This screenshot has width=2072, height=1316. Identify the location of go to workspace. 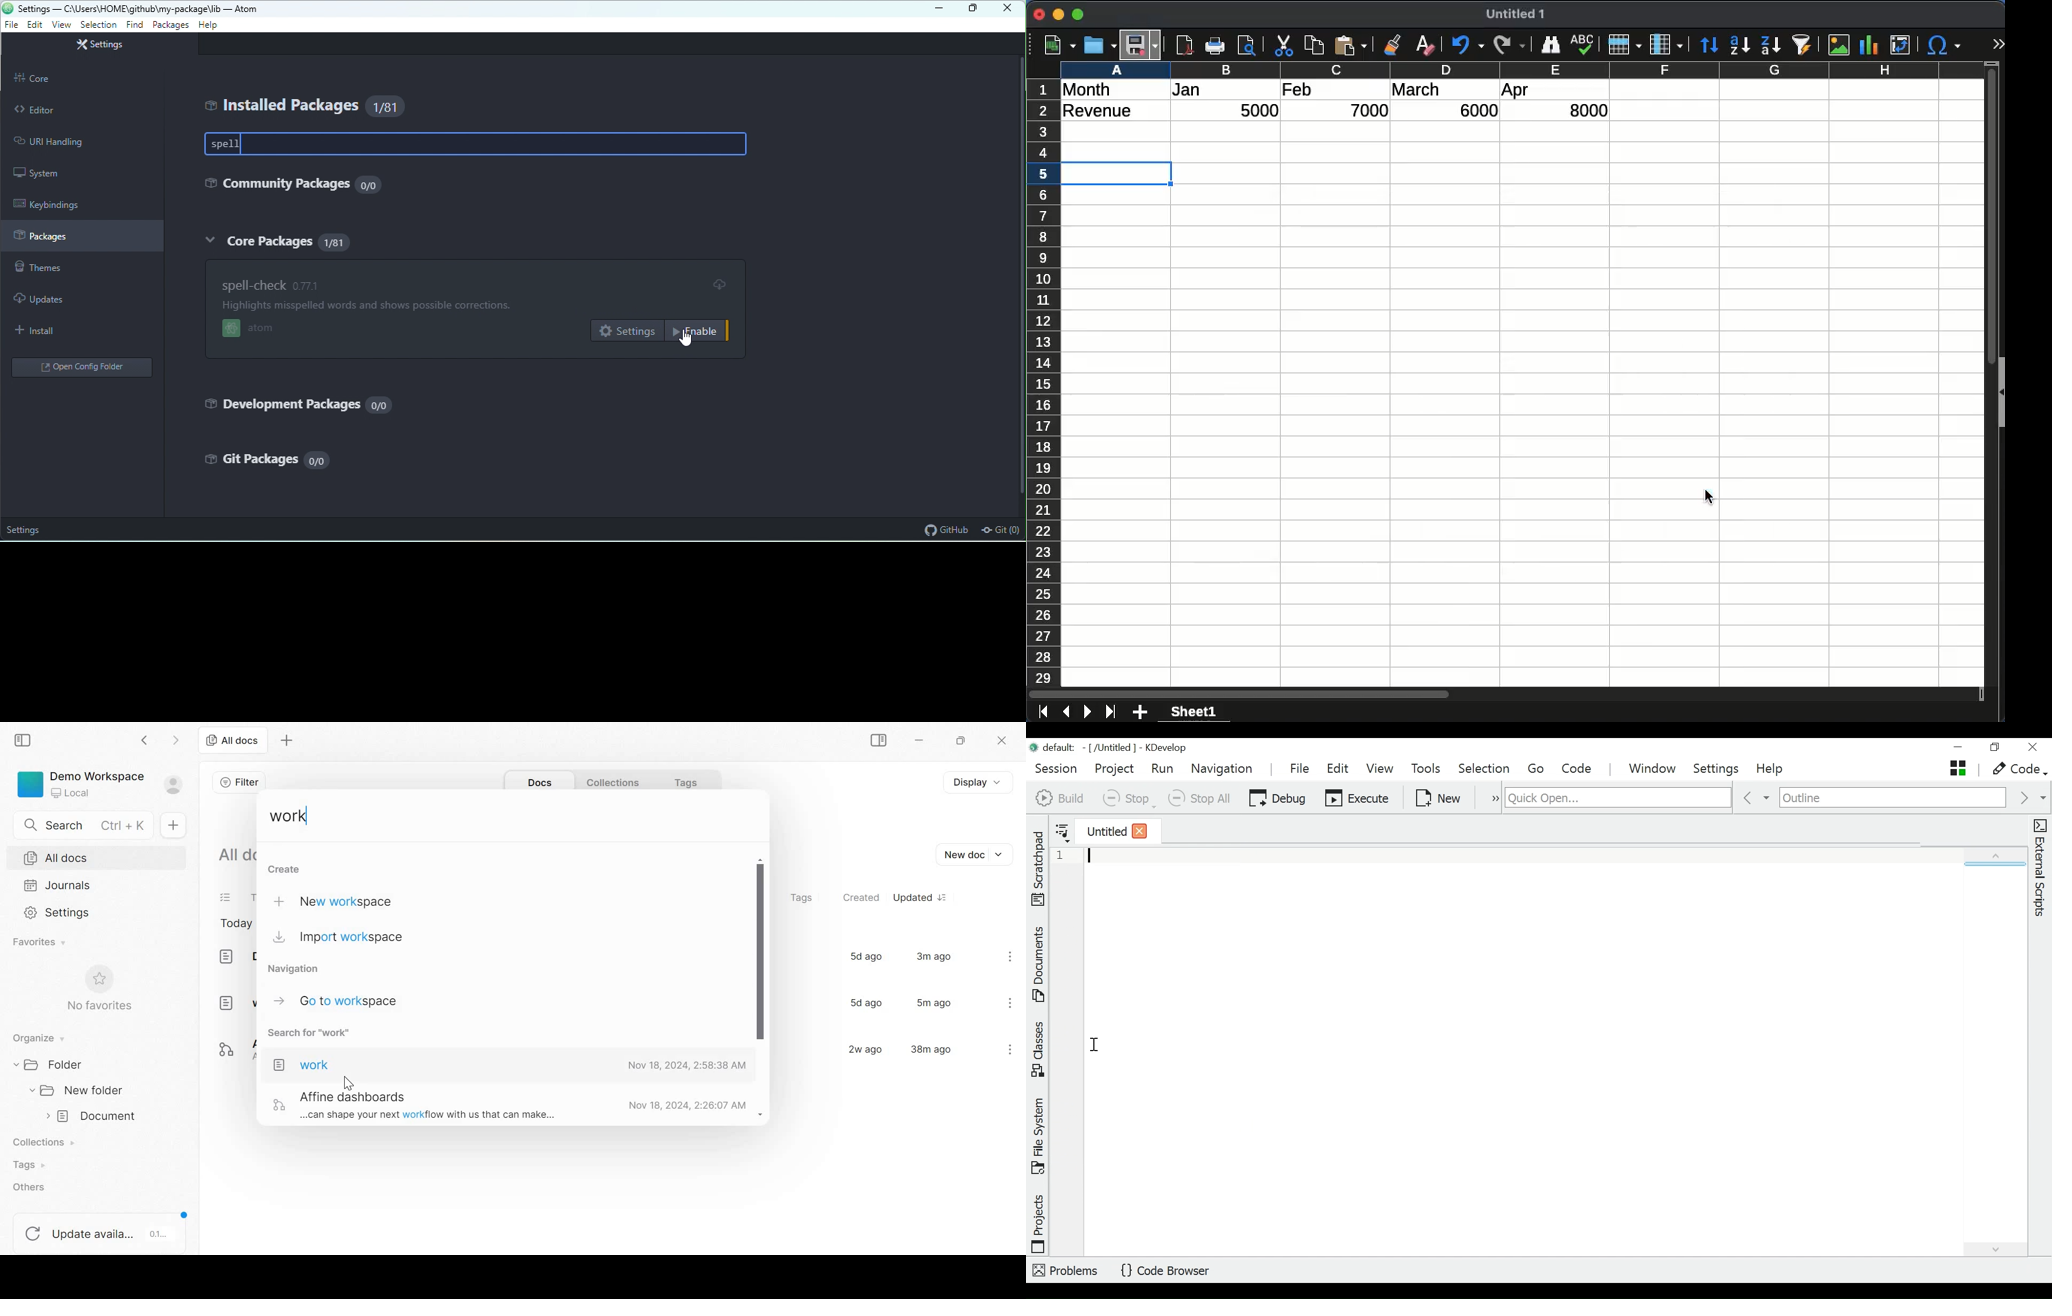
(336, 1000).